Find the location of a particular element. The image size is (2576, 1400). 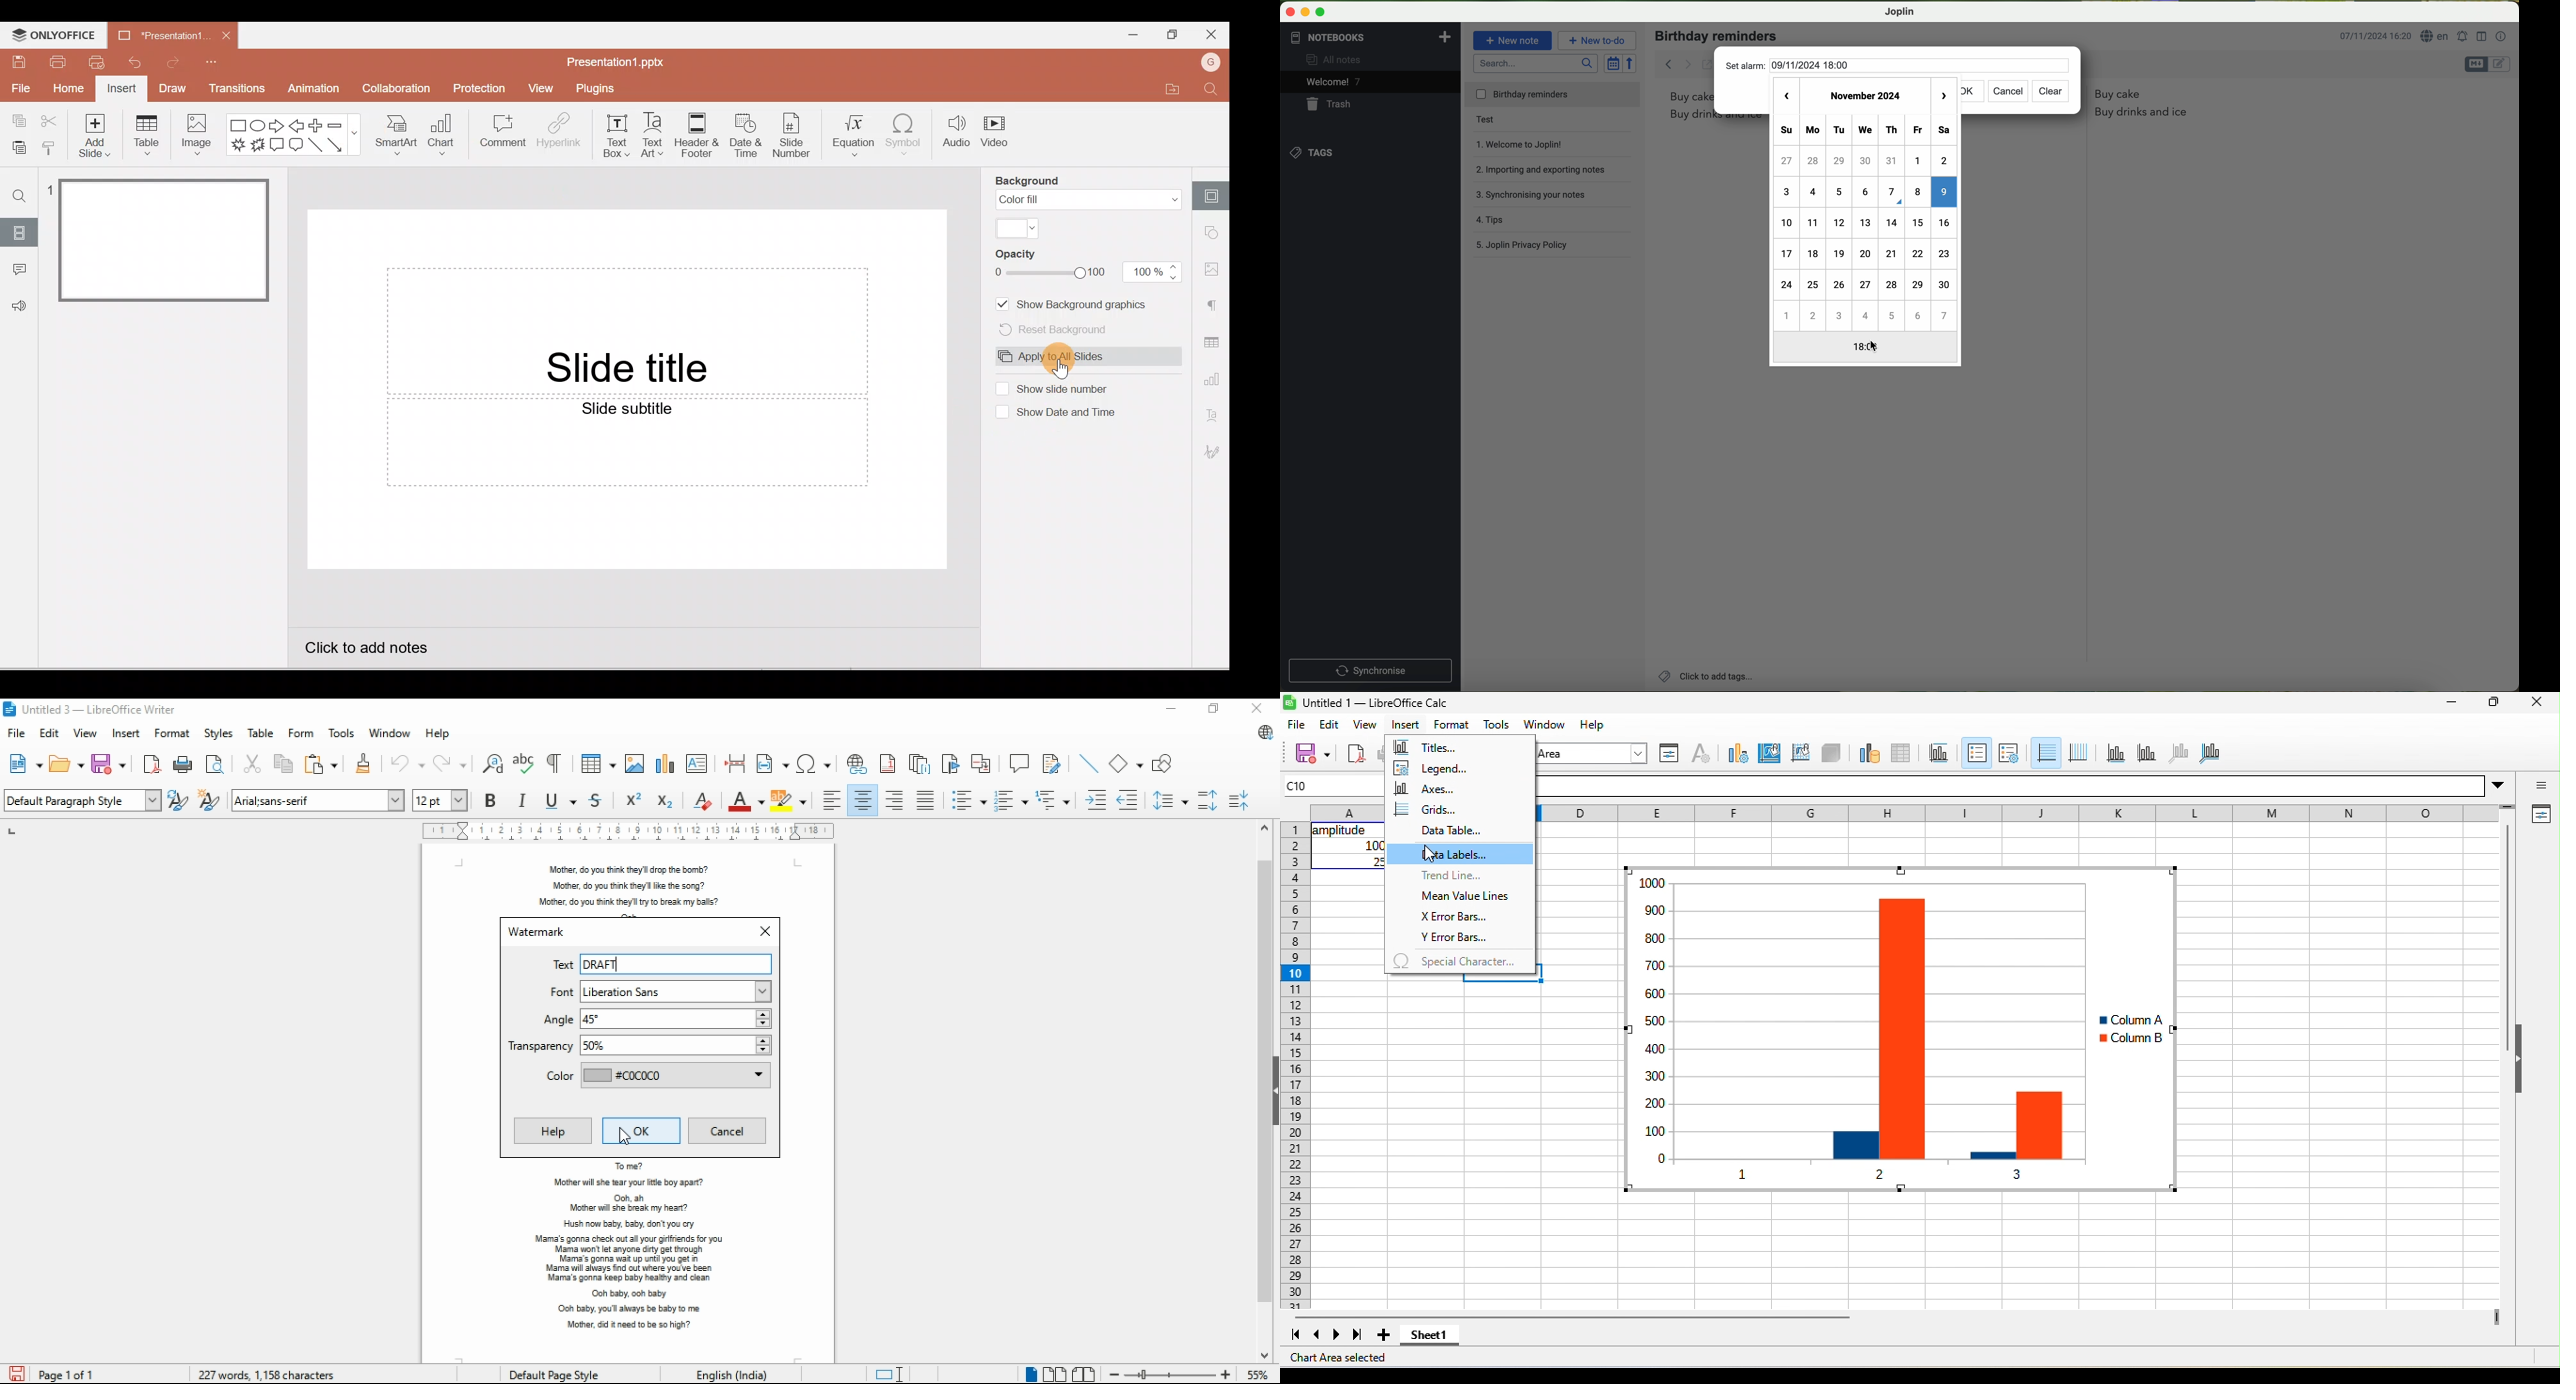

language is located at coordinates (2436, 37).